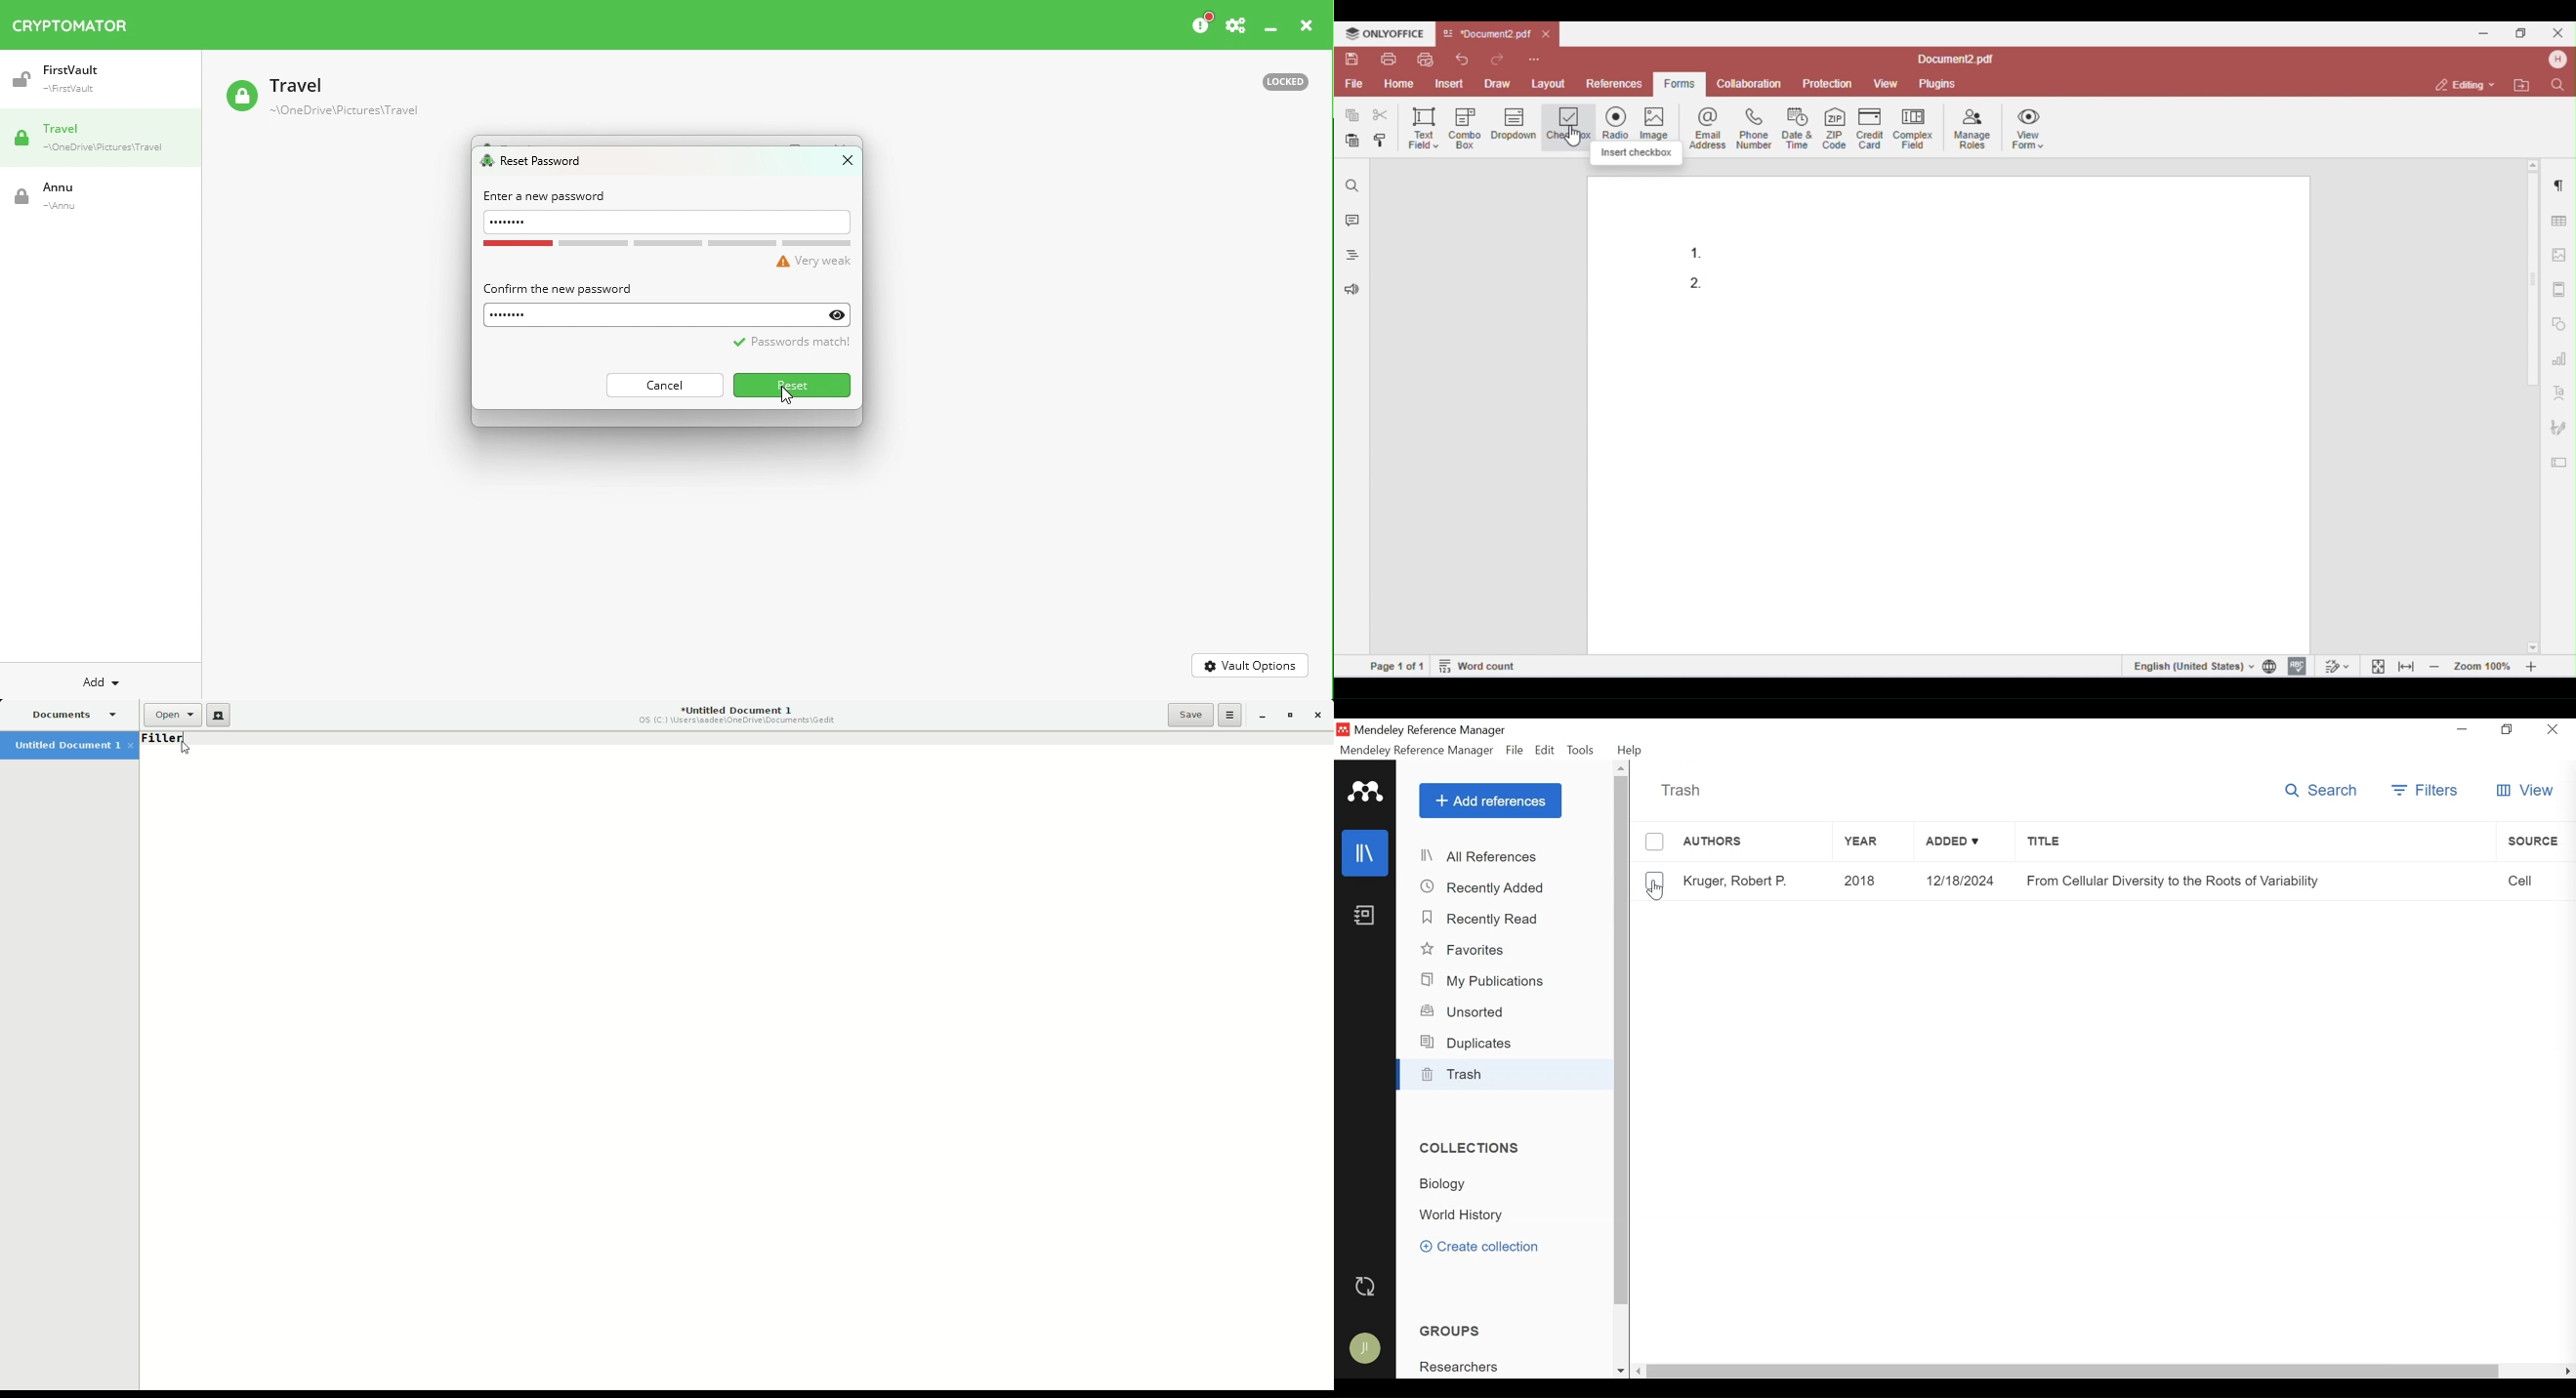 This screenshot has width=2576, height=1400. I want to click on Collections, so click(1472, 1148).